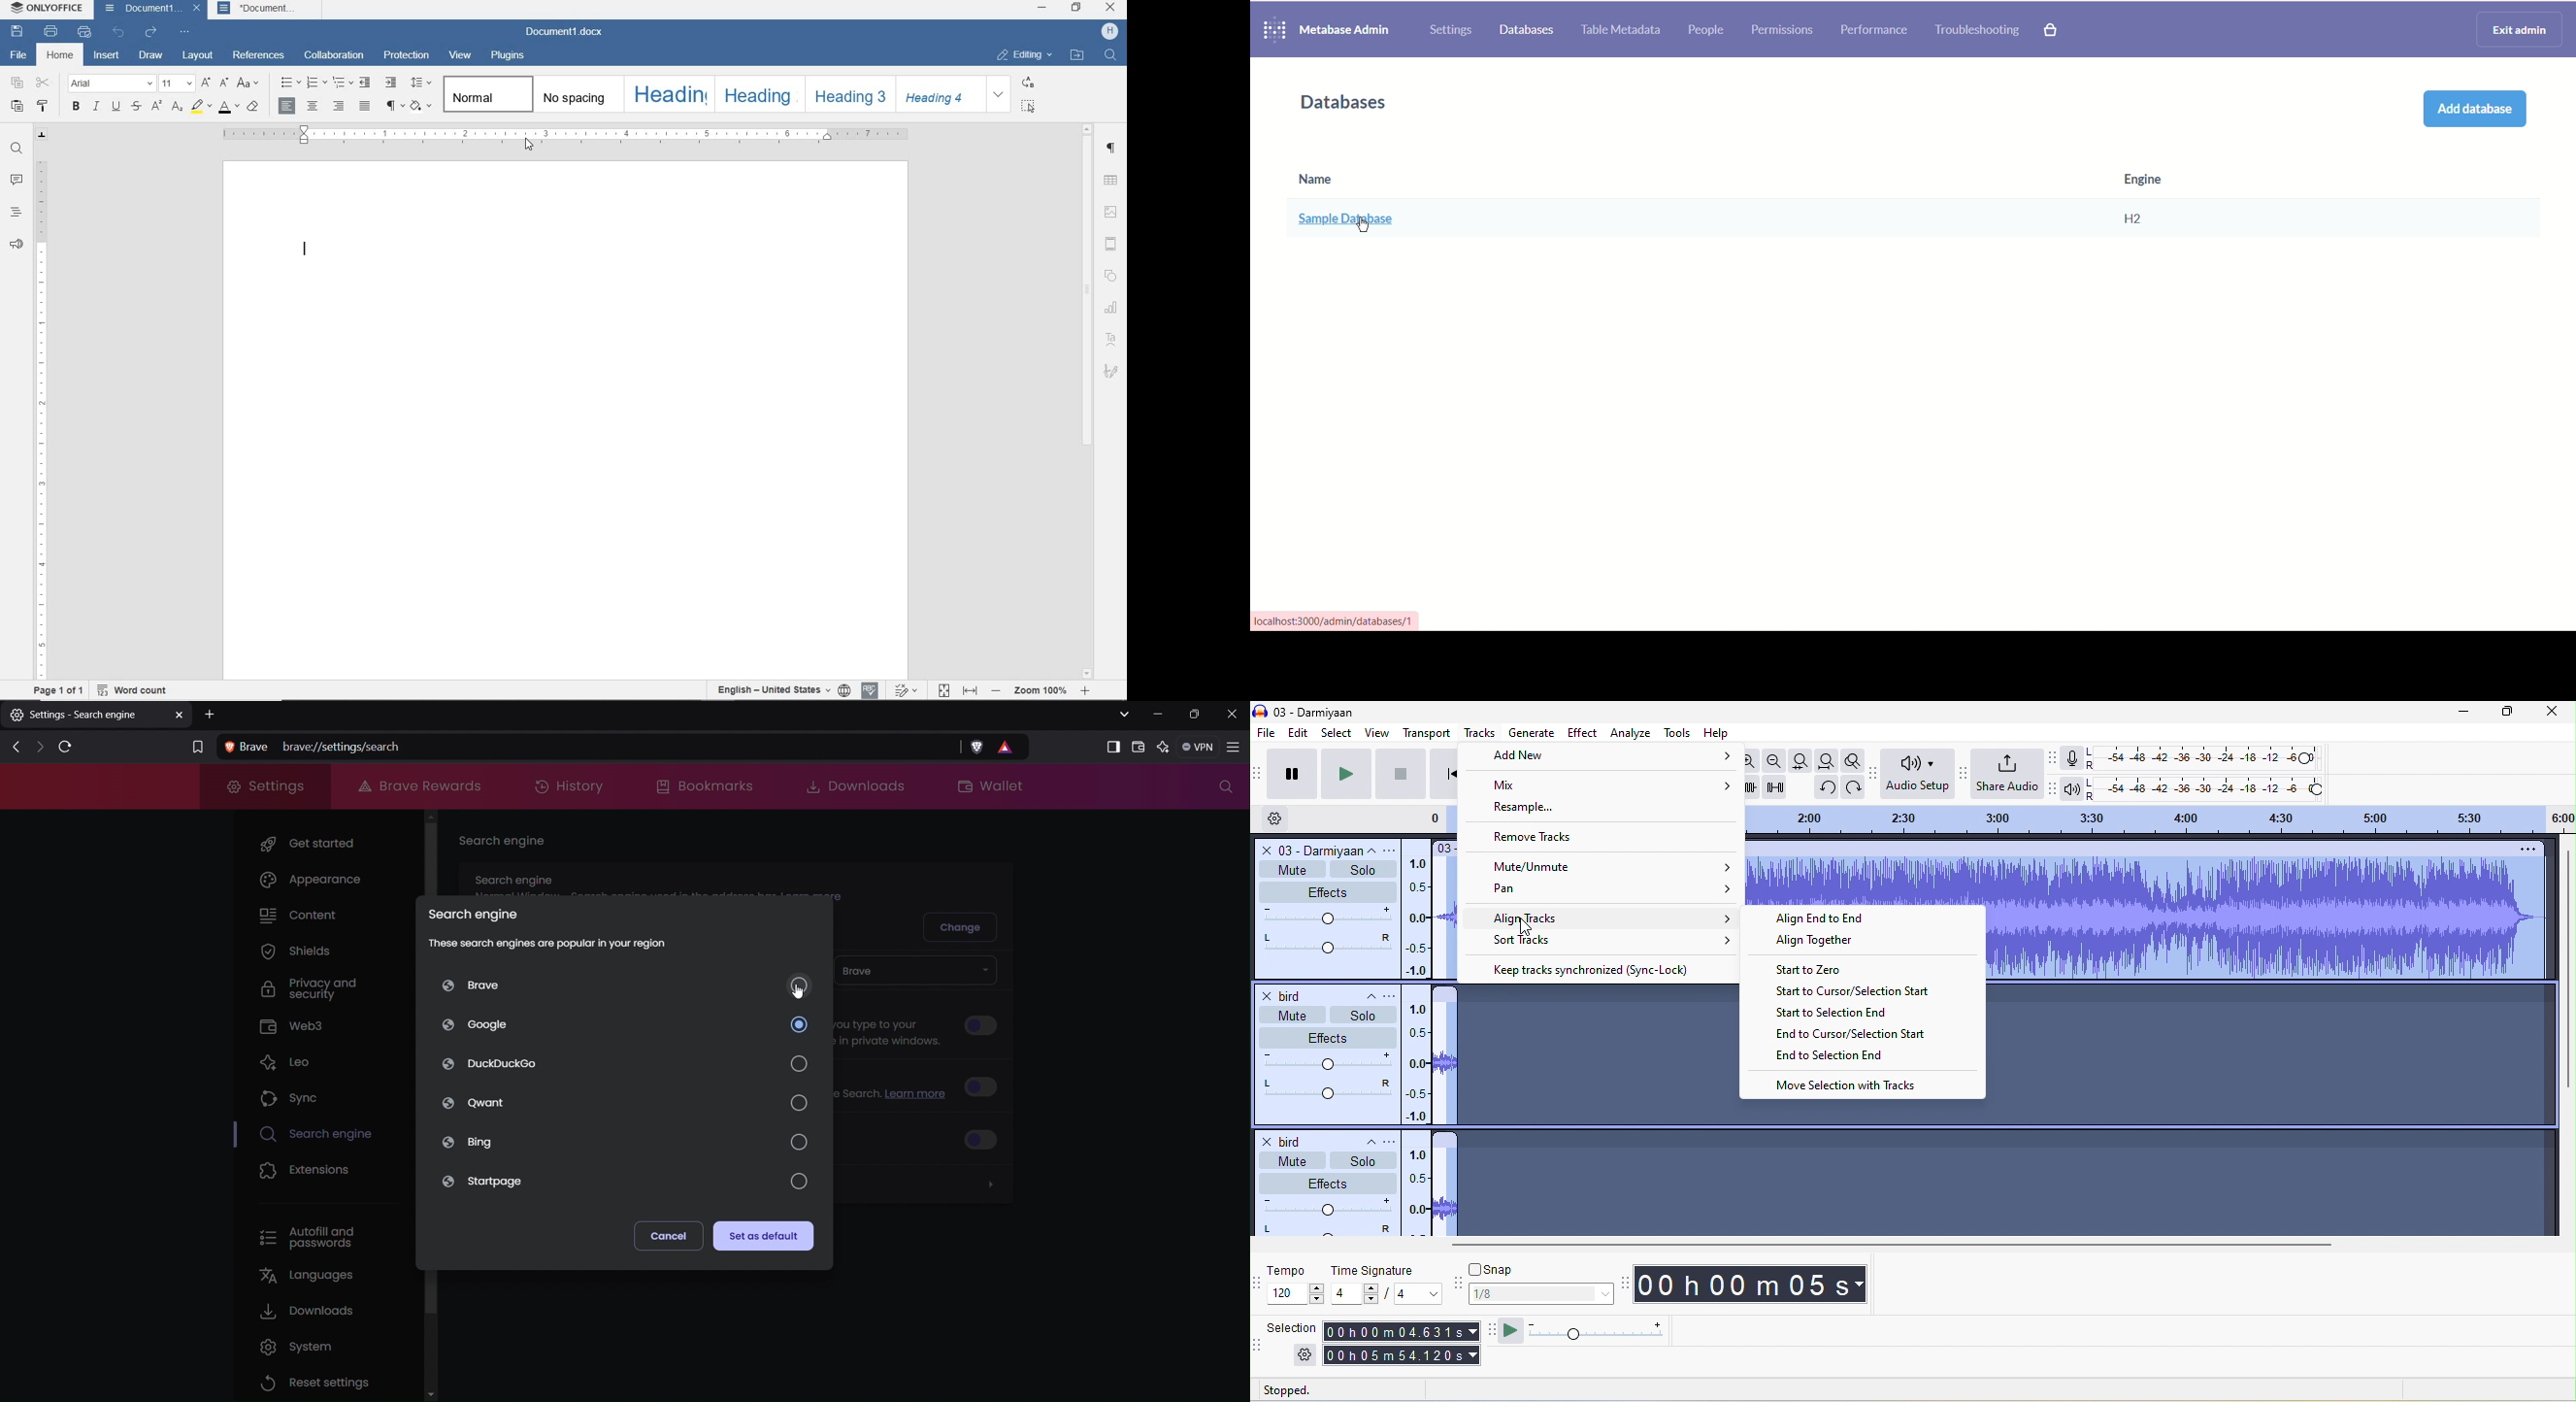 Image resolution: width=2576 pixels, height=1428 pixels. Describe the element at coordinates (177, 84) in the screenshot. I see `FONT SIZE` at that location.